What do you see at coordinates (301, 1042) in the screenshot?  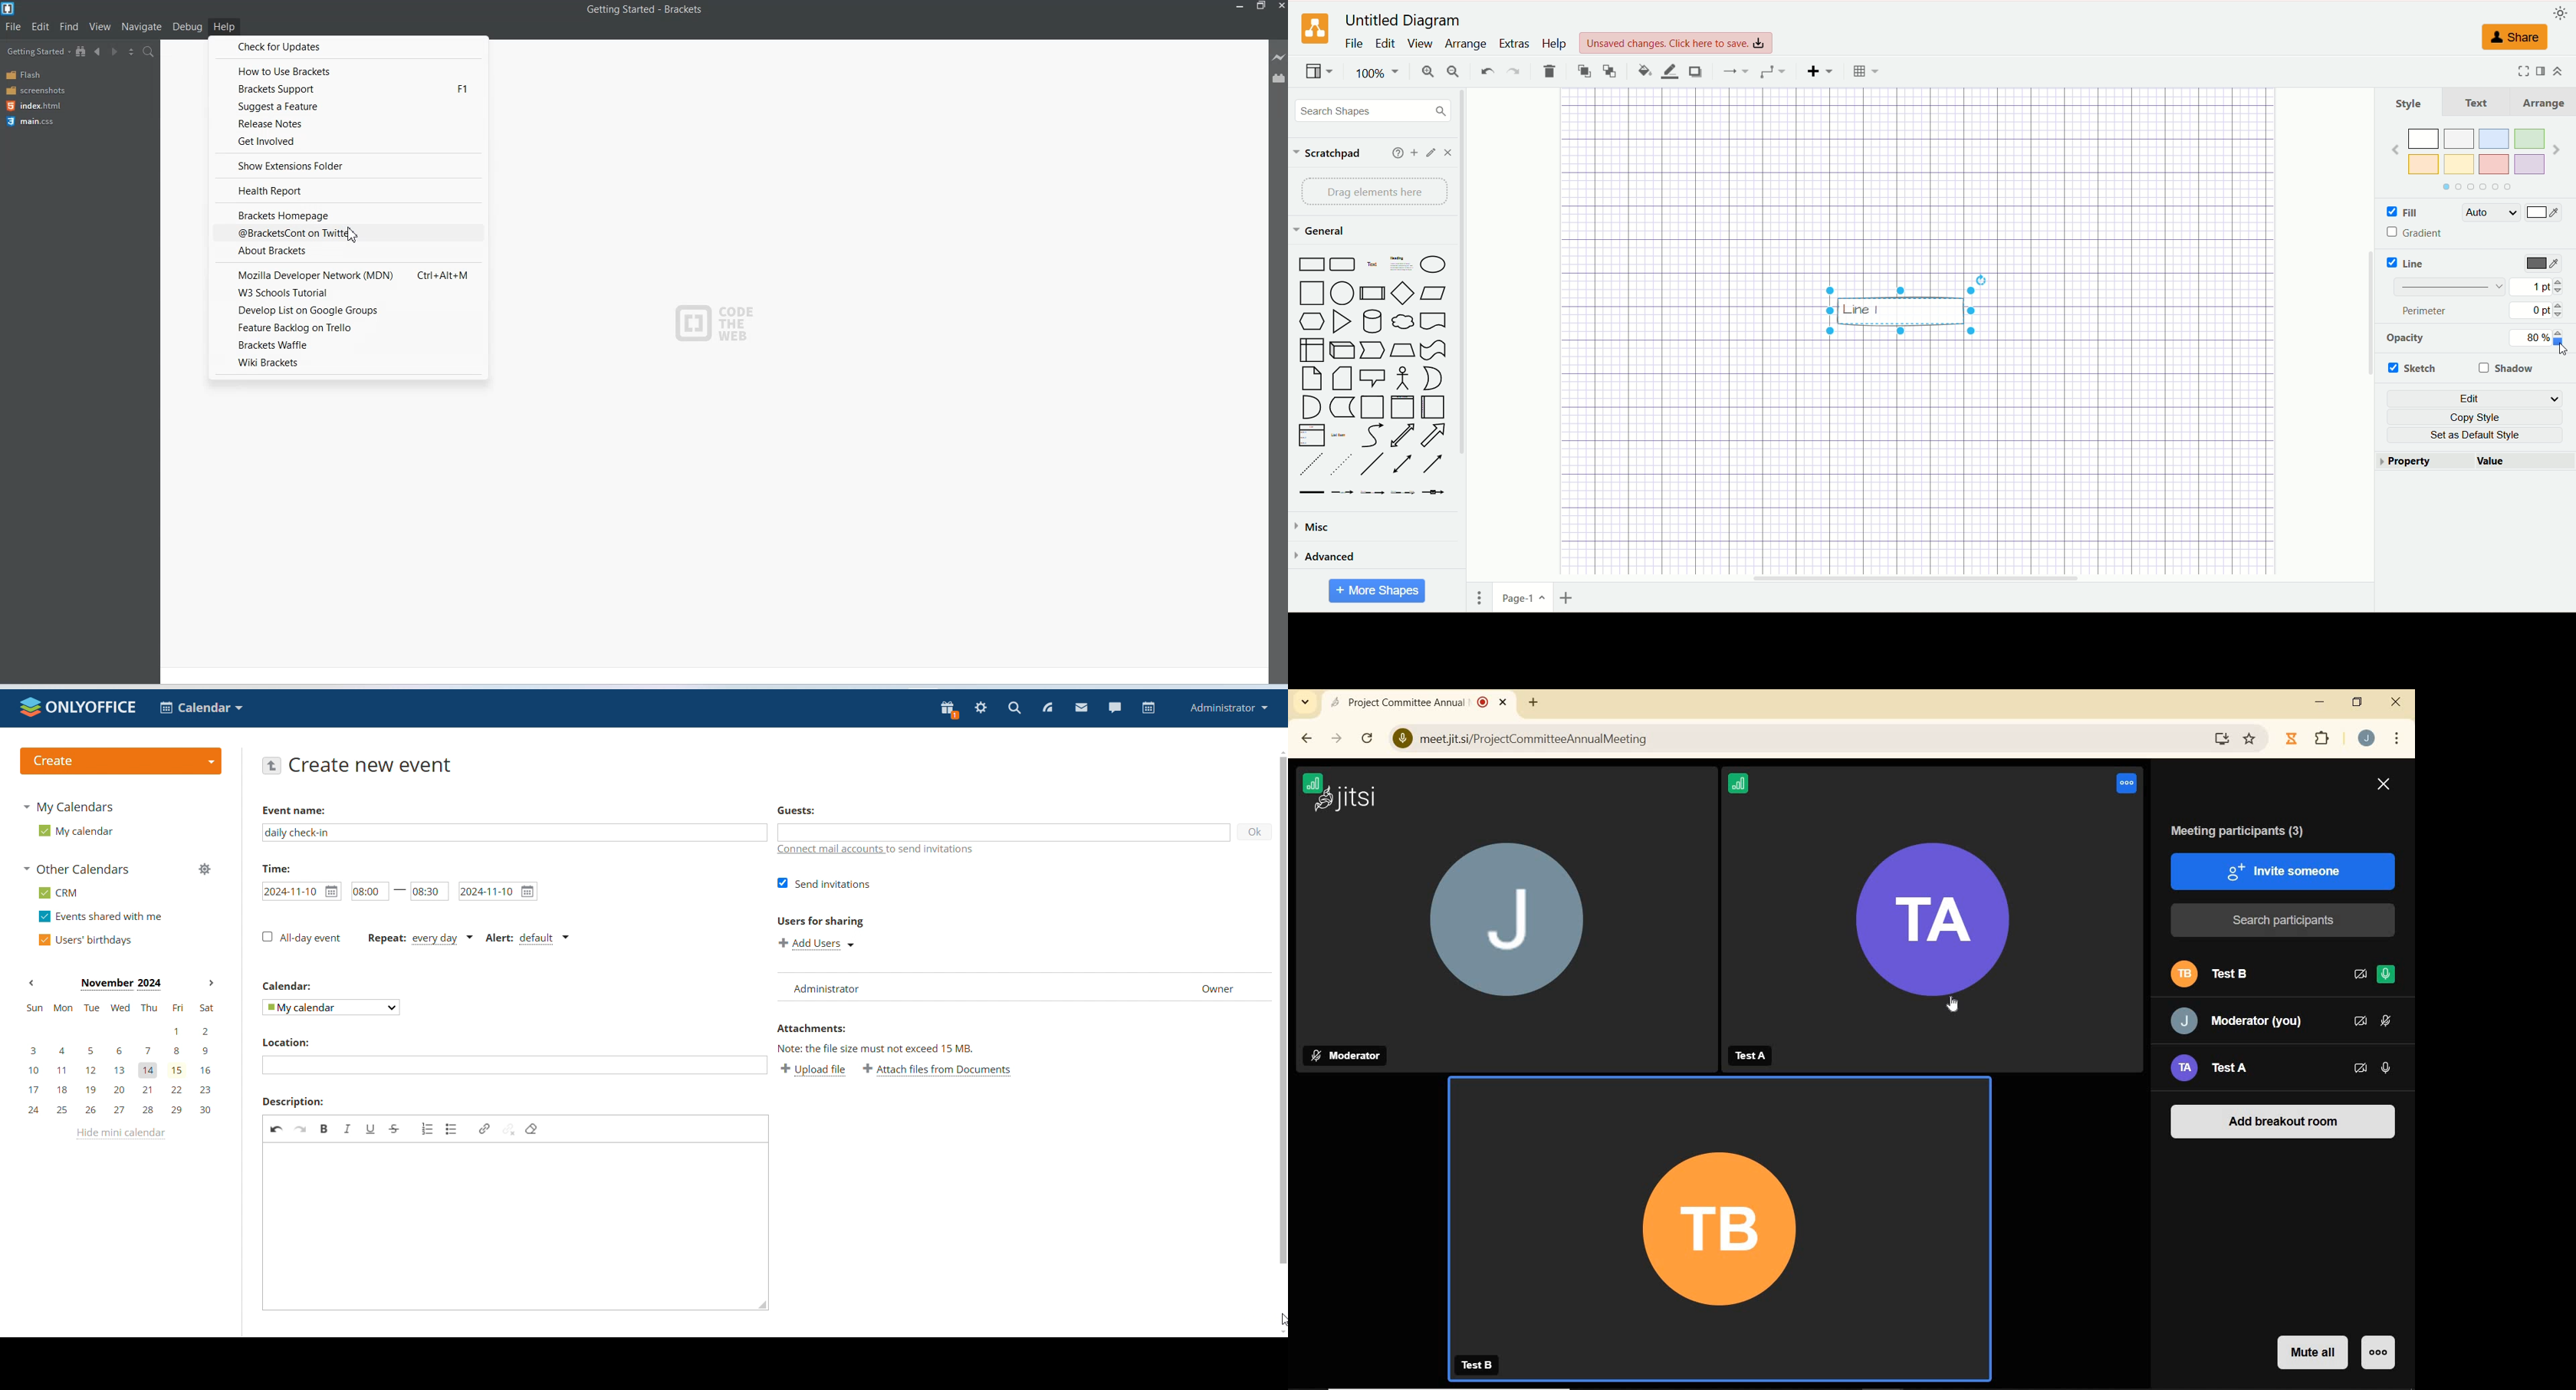 I see `location:` at bounding box center [301, 1042].